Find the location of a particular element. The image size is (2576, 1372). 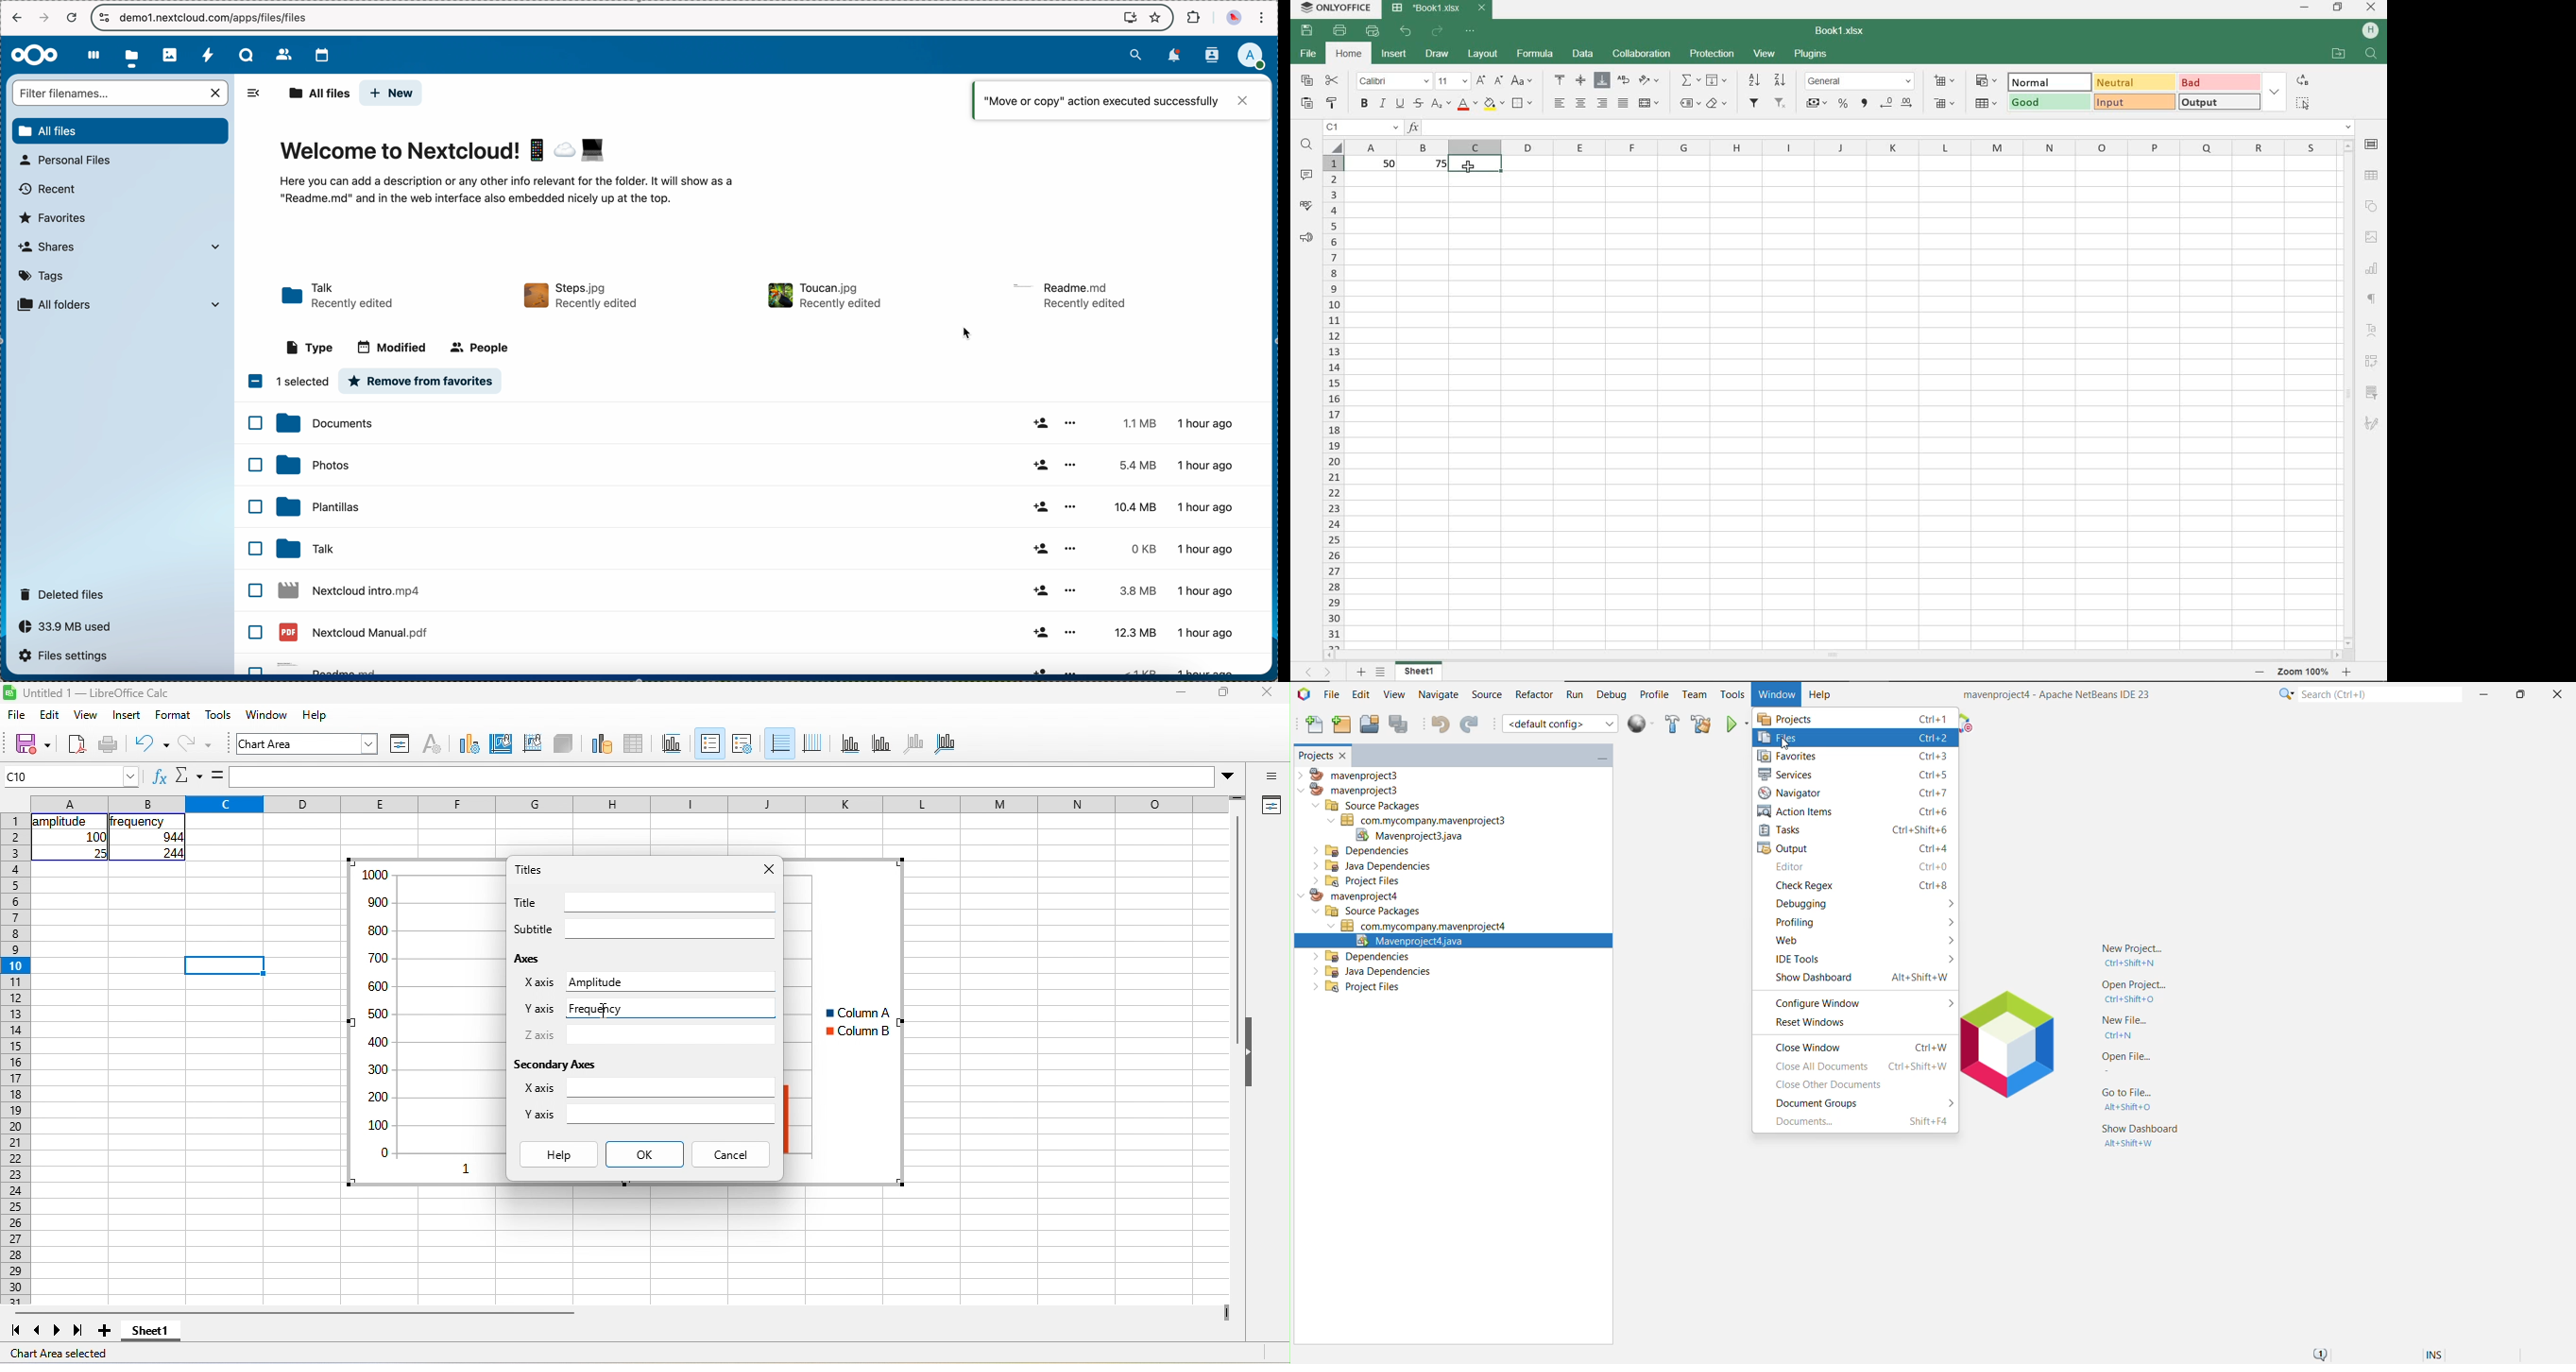

rows is located at coordinates (1333, 401).